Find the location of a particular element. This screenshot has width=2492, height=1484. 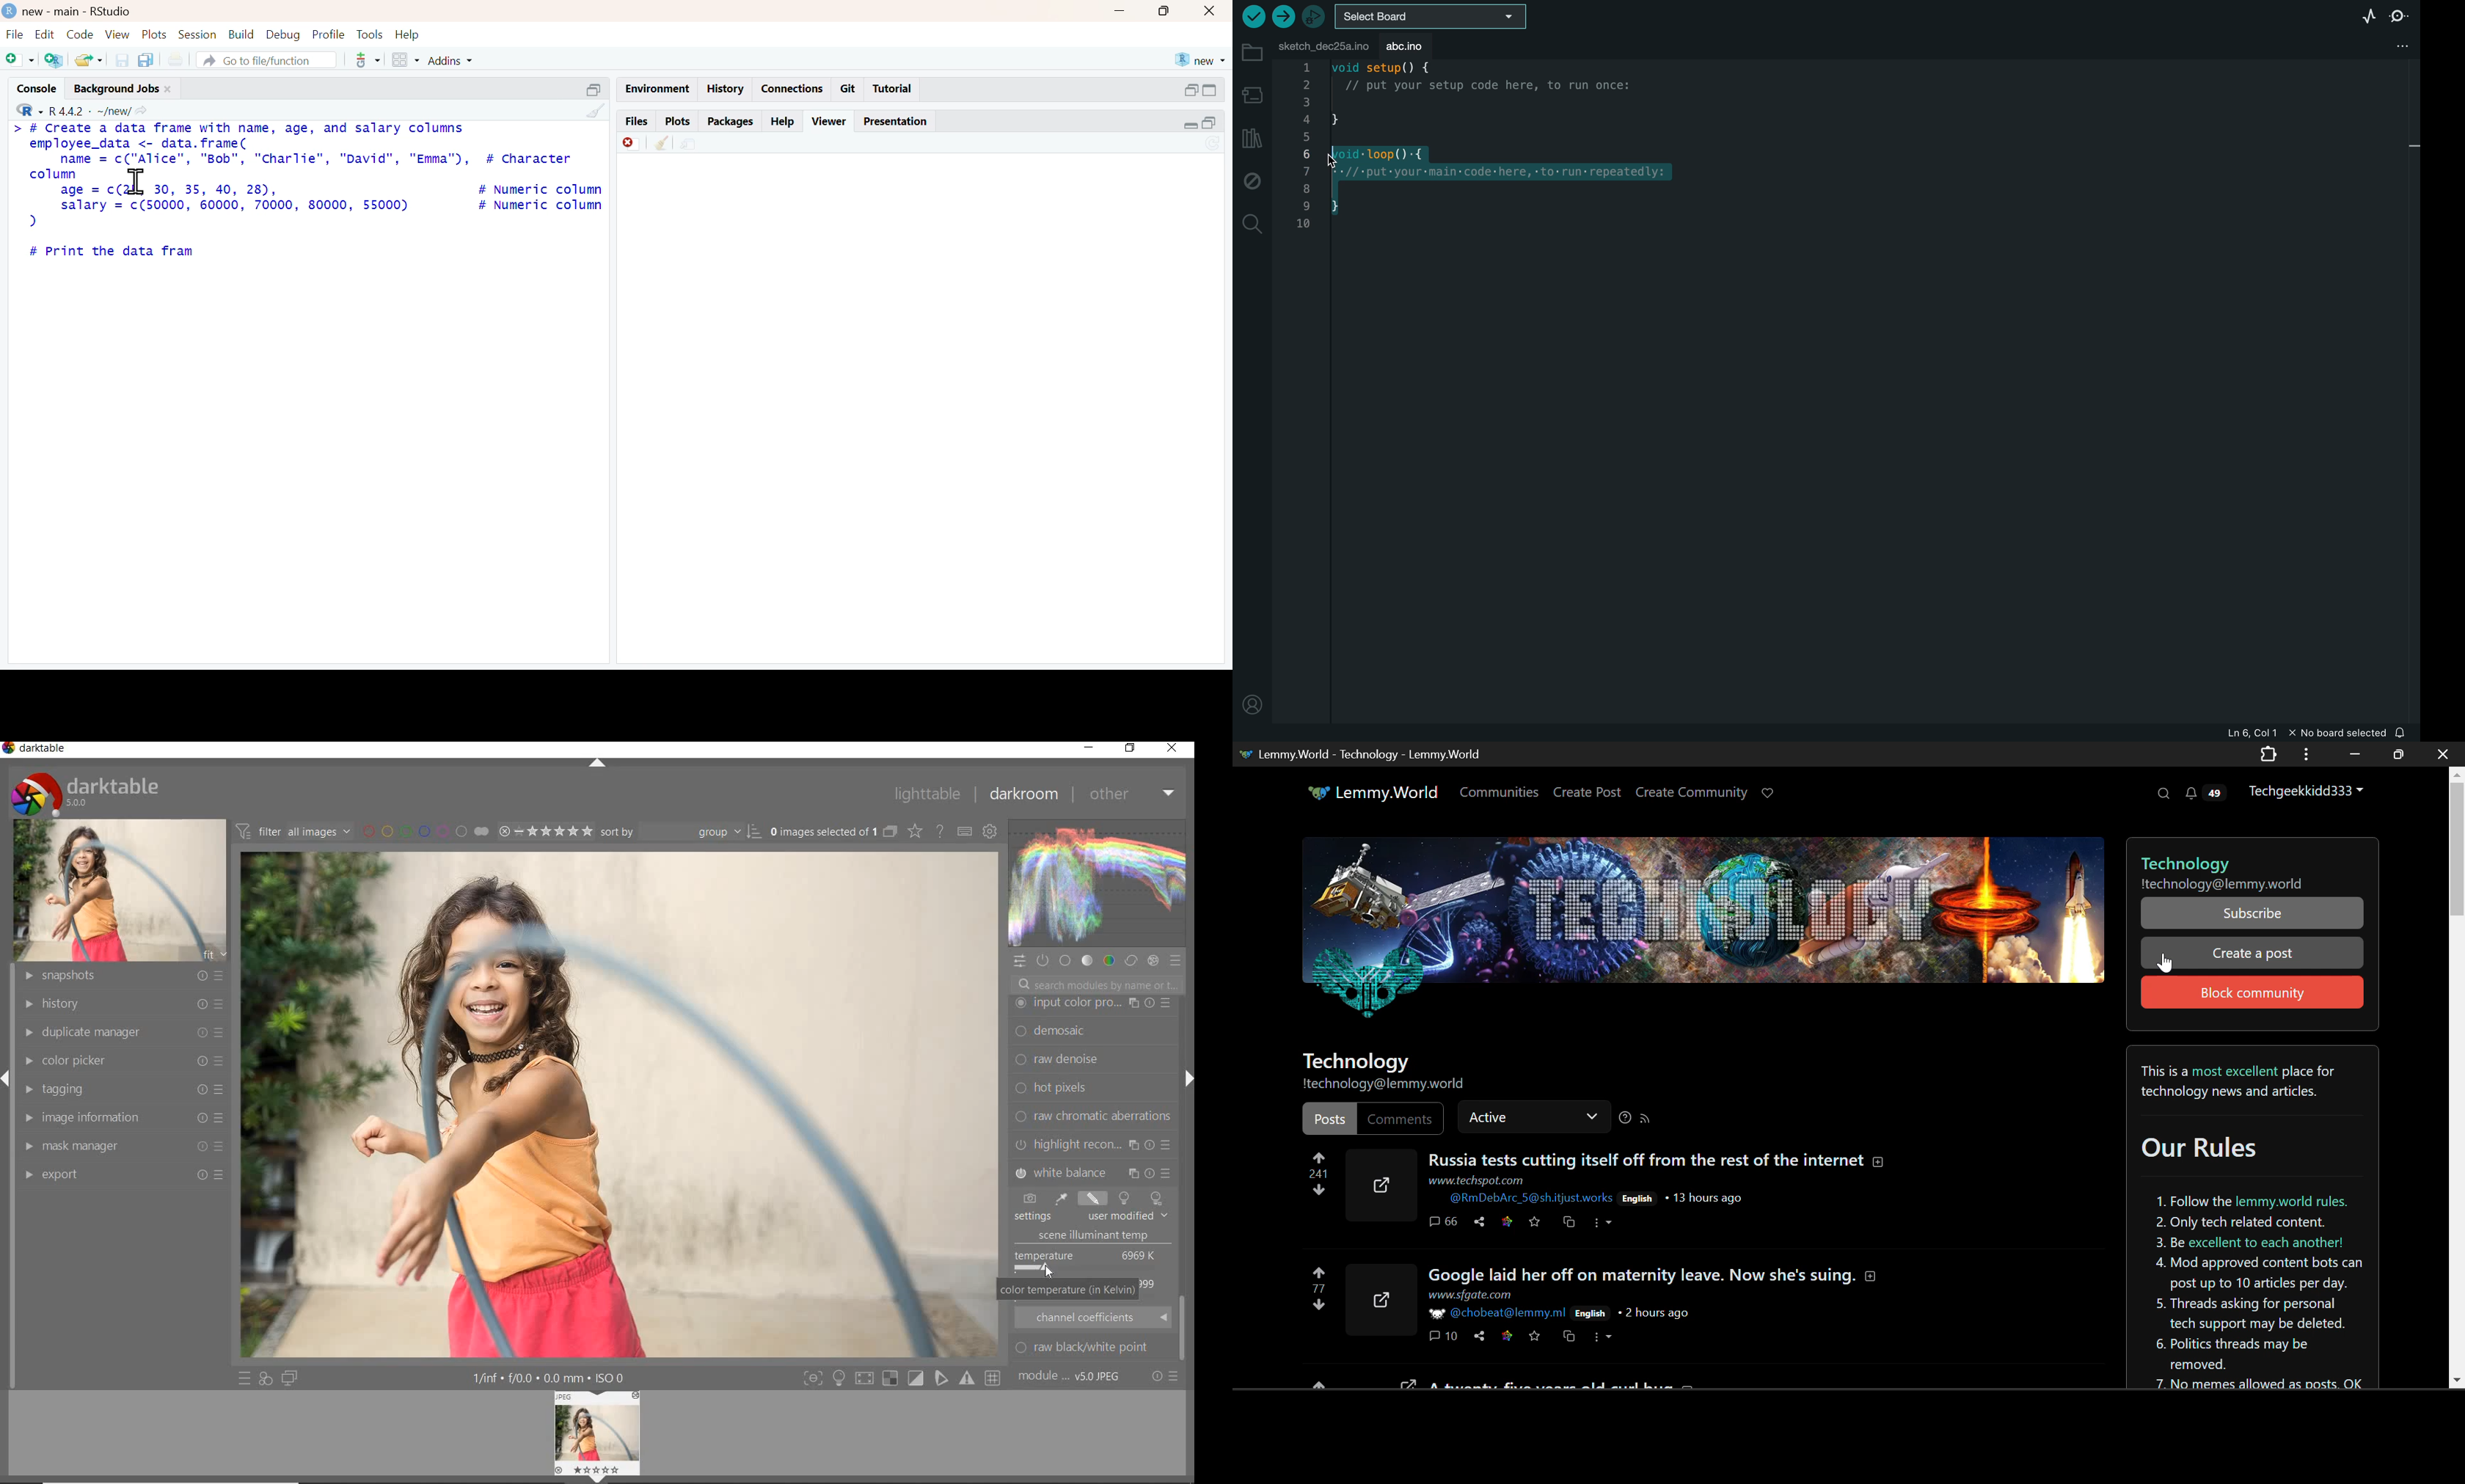

COLOR TEMPERATURE (IN kELVIN) is located at coordinates (1067, 1291).